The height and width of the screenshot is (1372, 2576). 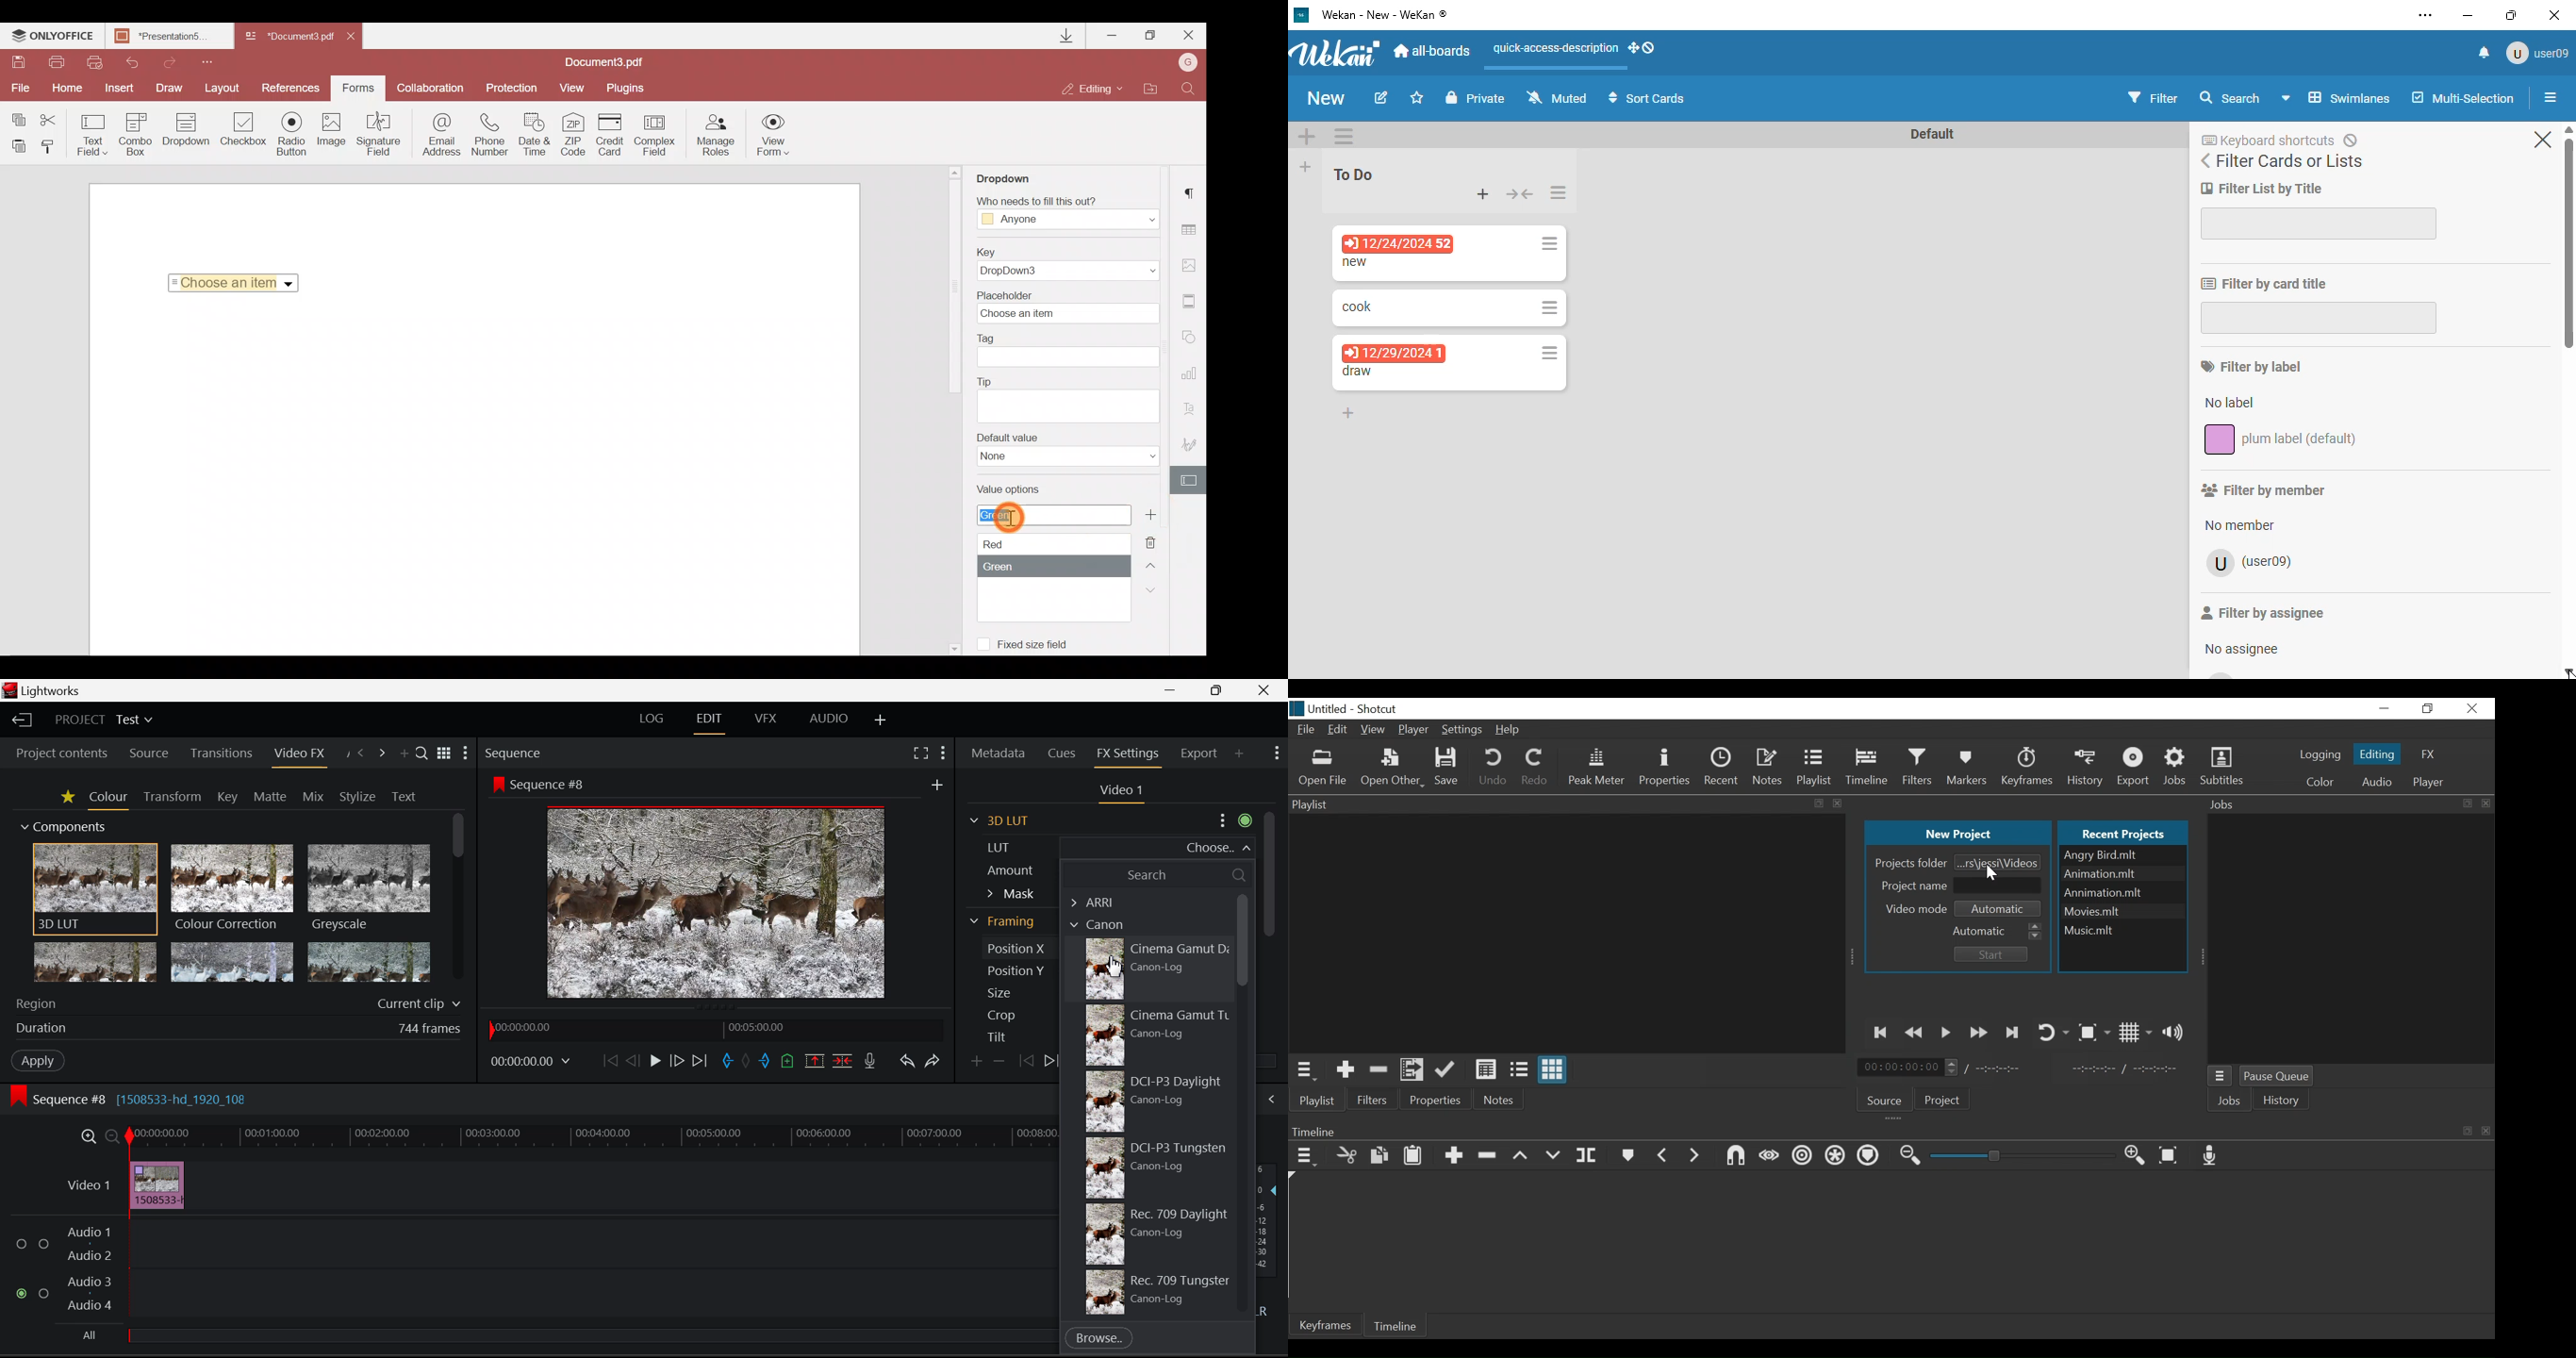 What do you see at coordinates (90, 1306) in the screenshot?
I see `Audio4` at bounding box center [90, 1306].